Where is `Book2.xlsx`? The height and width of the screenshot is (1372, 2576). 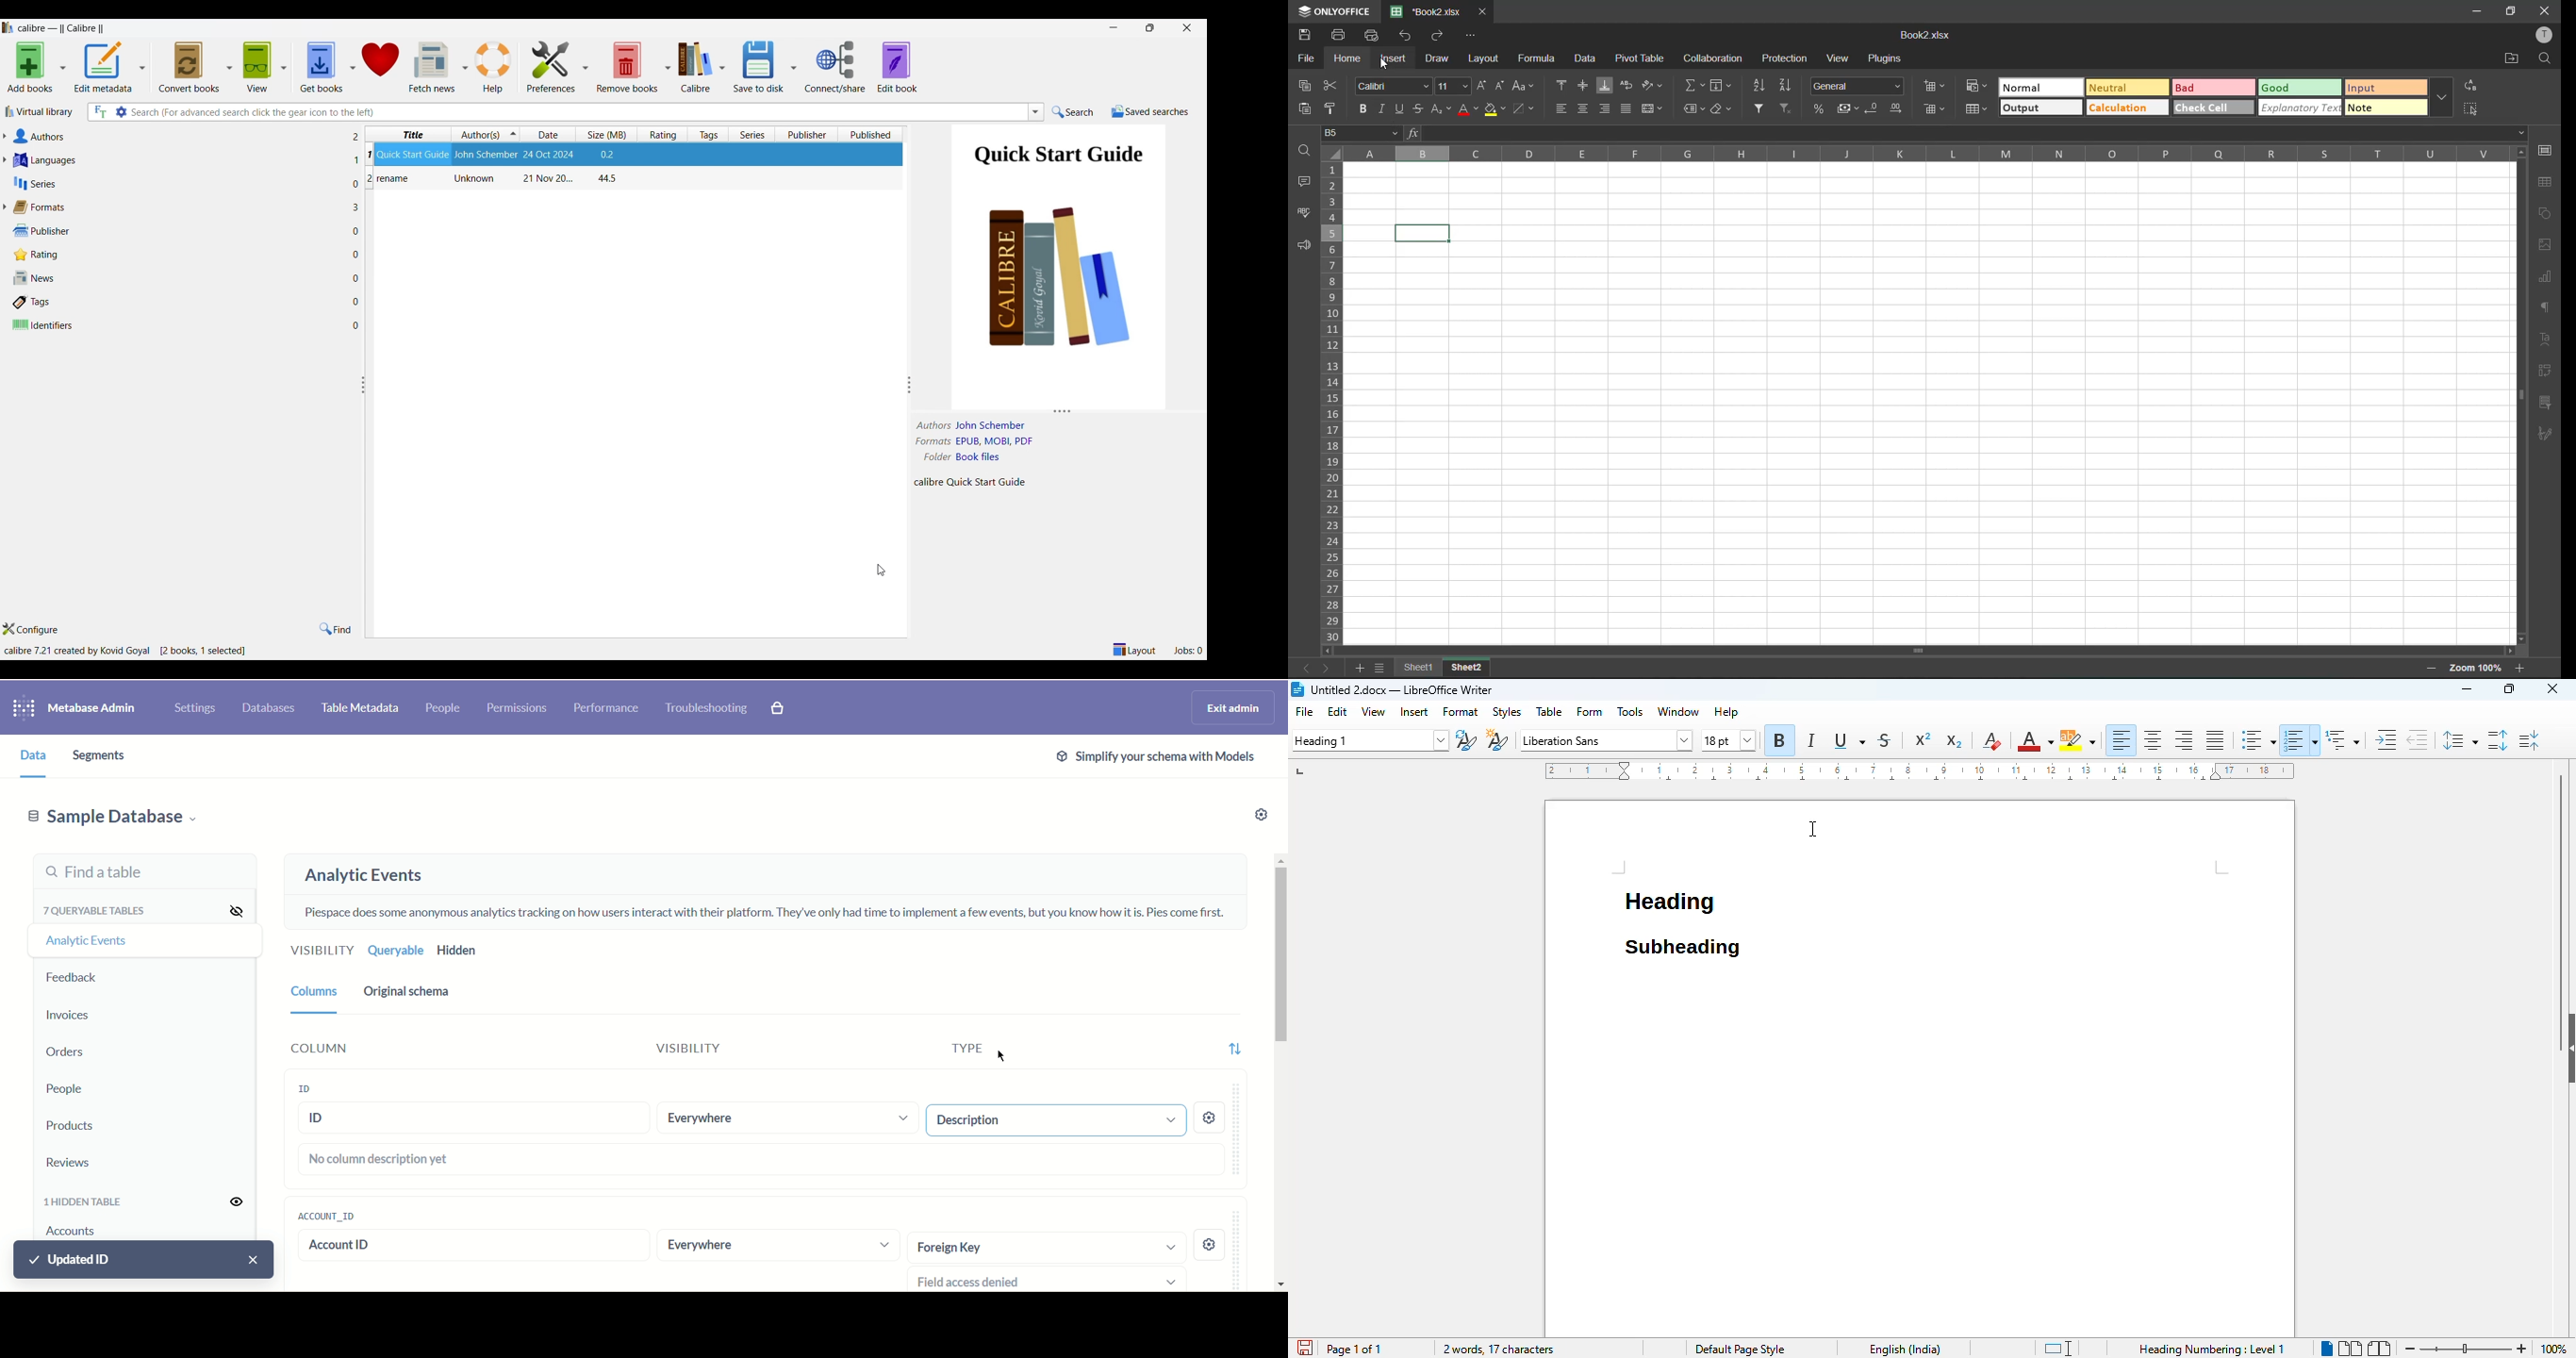
Book2.xlsx is located at coordinates (1920, 36).